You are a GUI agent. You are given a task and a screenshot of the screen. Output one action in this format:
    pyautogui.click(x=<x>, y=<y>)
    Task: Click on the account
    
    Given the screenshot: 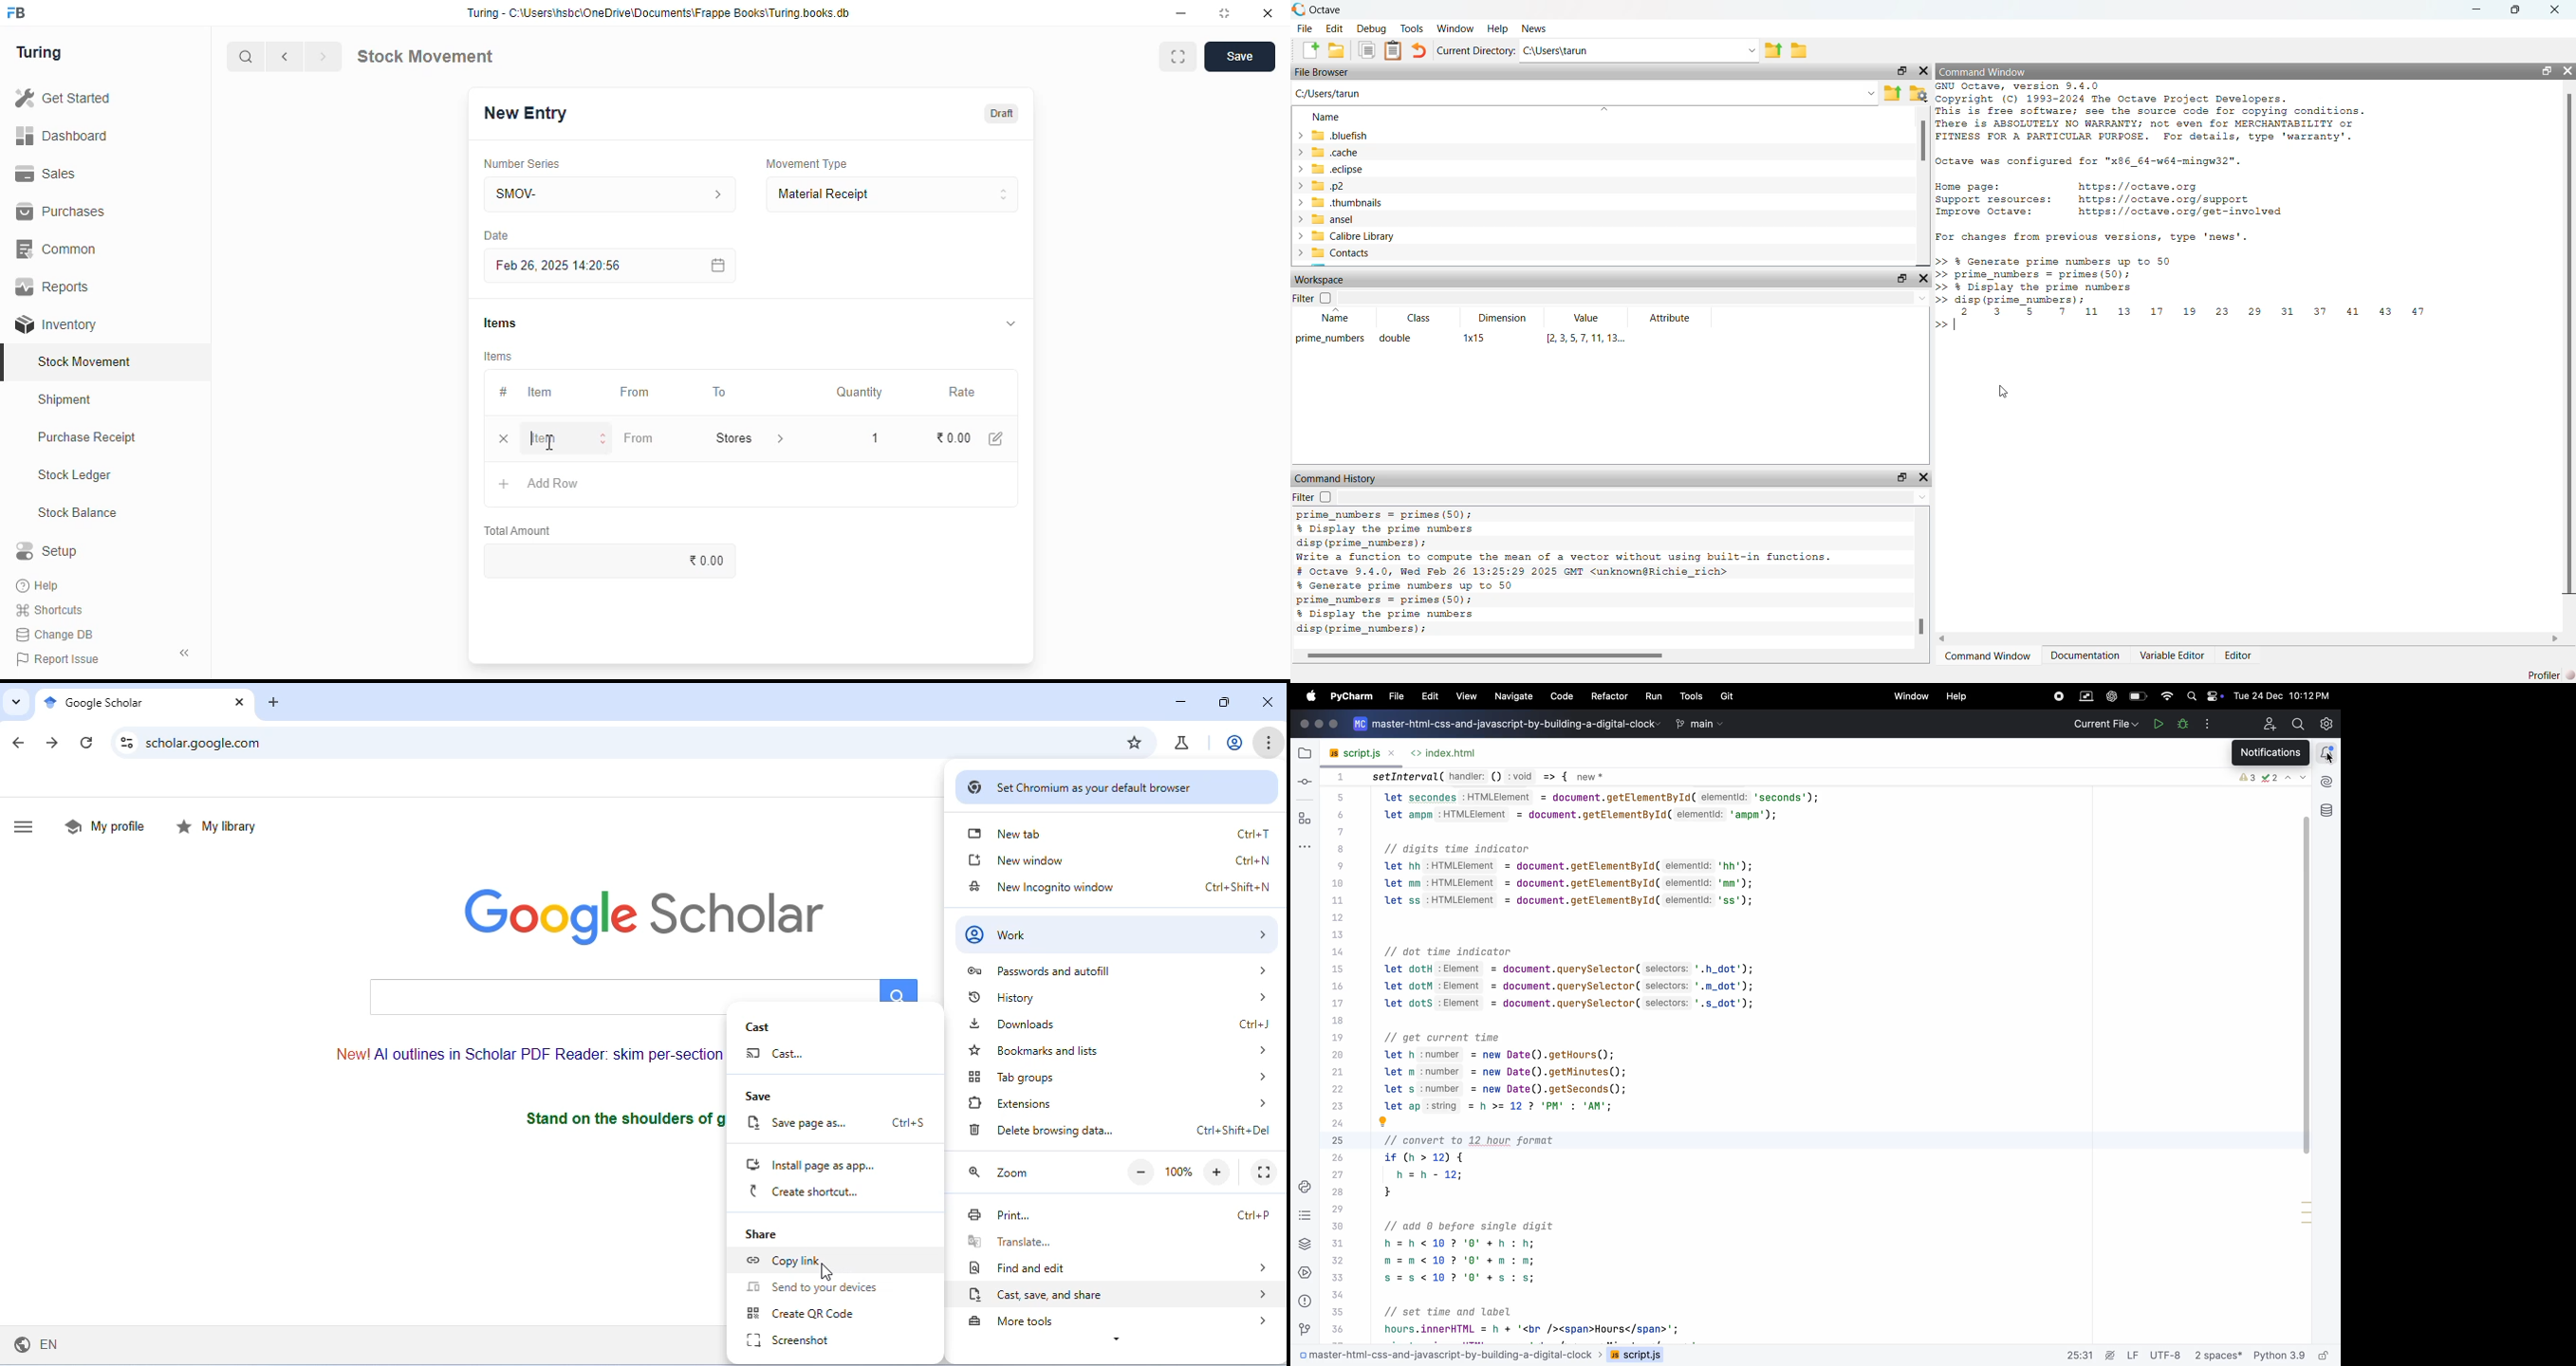 What is the action you would take?
    pyautogui.click(x=1232, y=741)
    